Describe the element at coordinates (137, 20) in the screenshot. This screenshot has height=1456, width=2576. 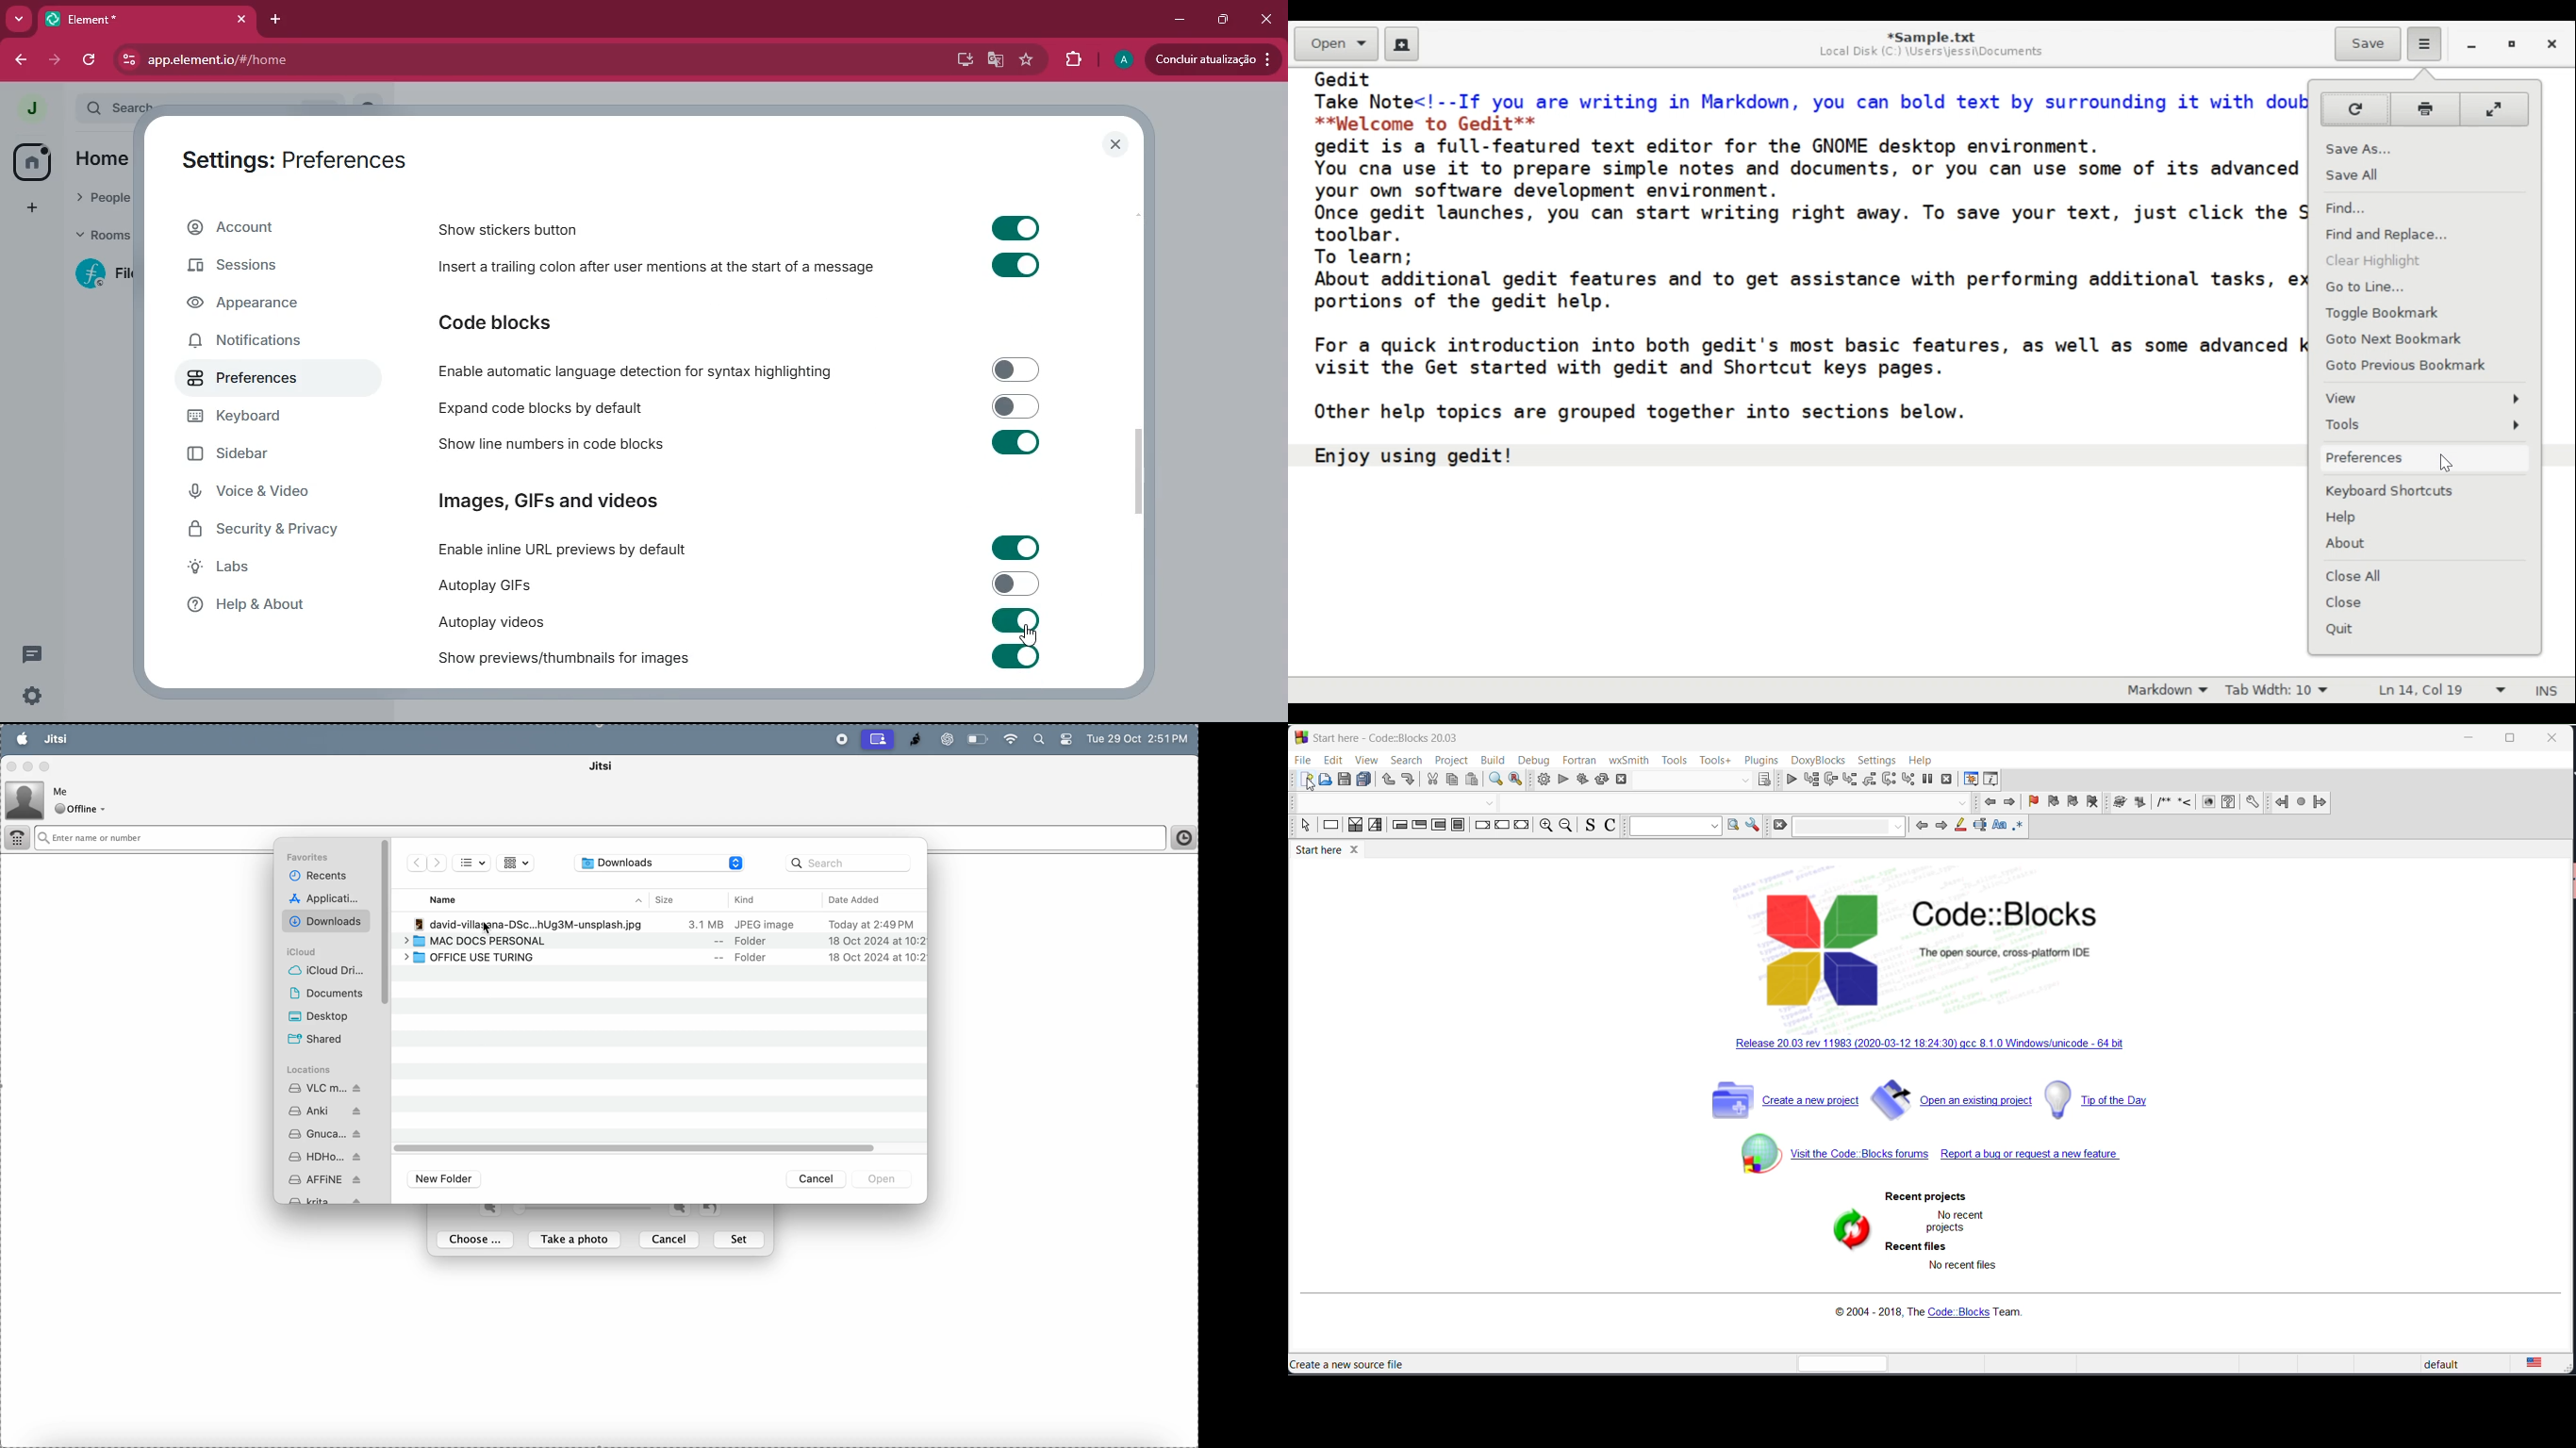
I see `tab` at that location.